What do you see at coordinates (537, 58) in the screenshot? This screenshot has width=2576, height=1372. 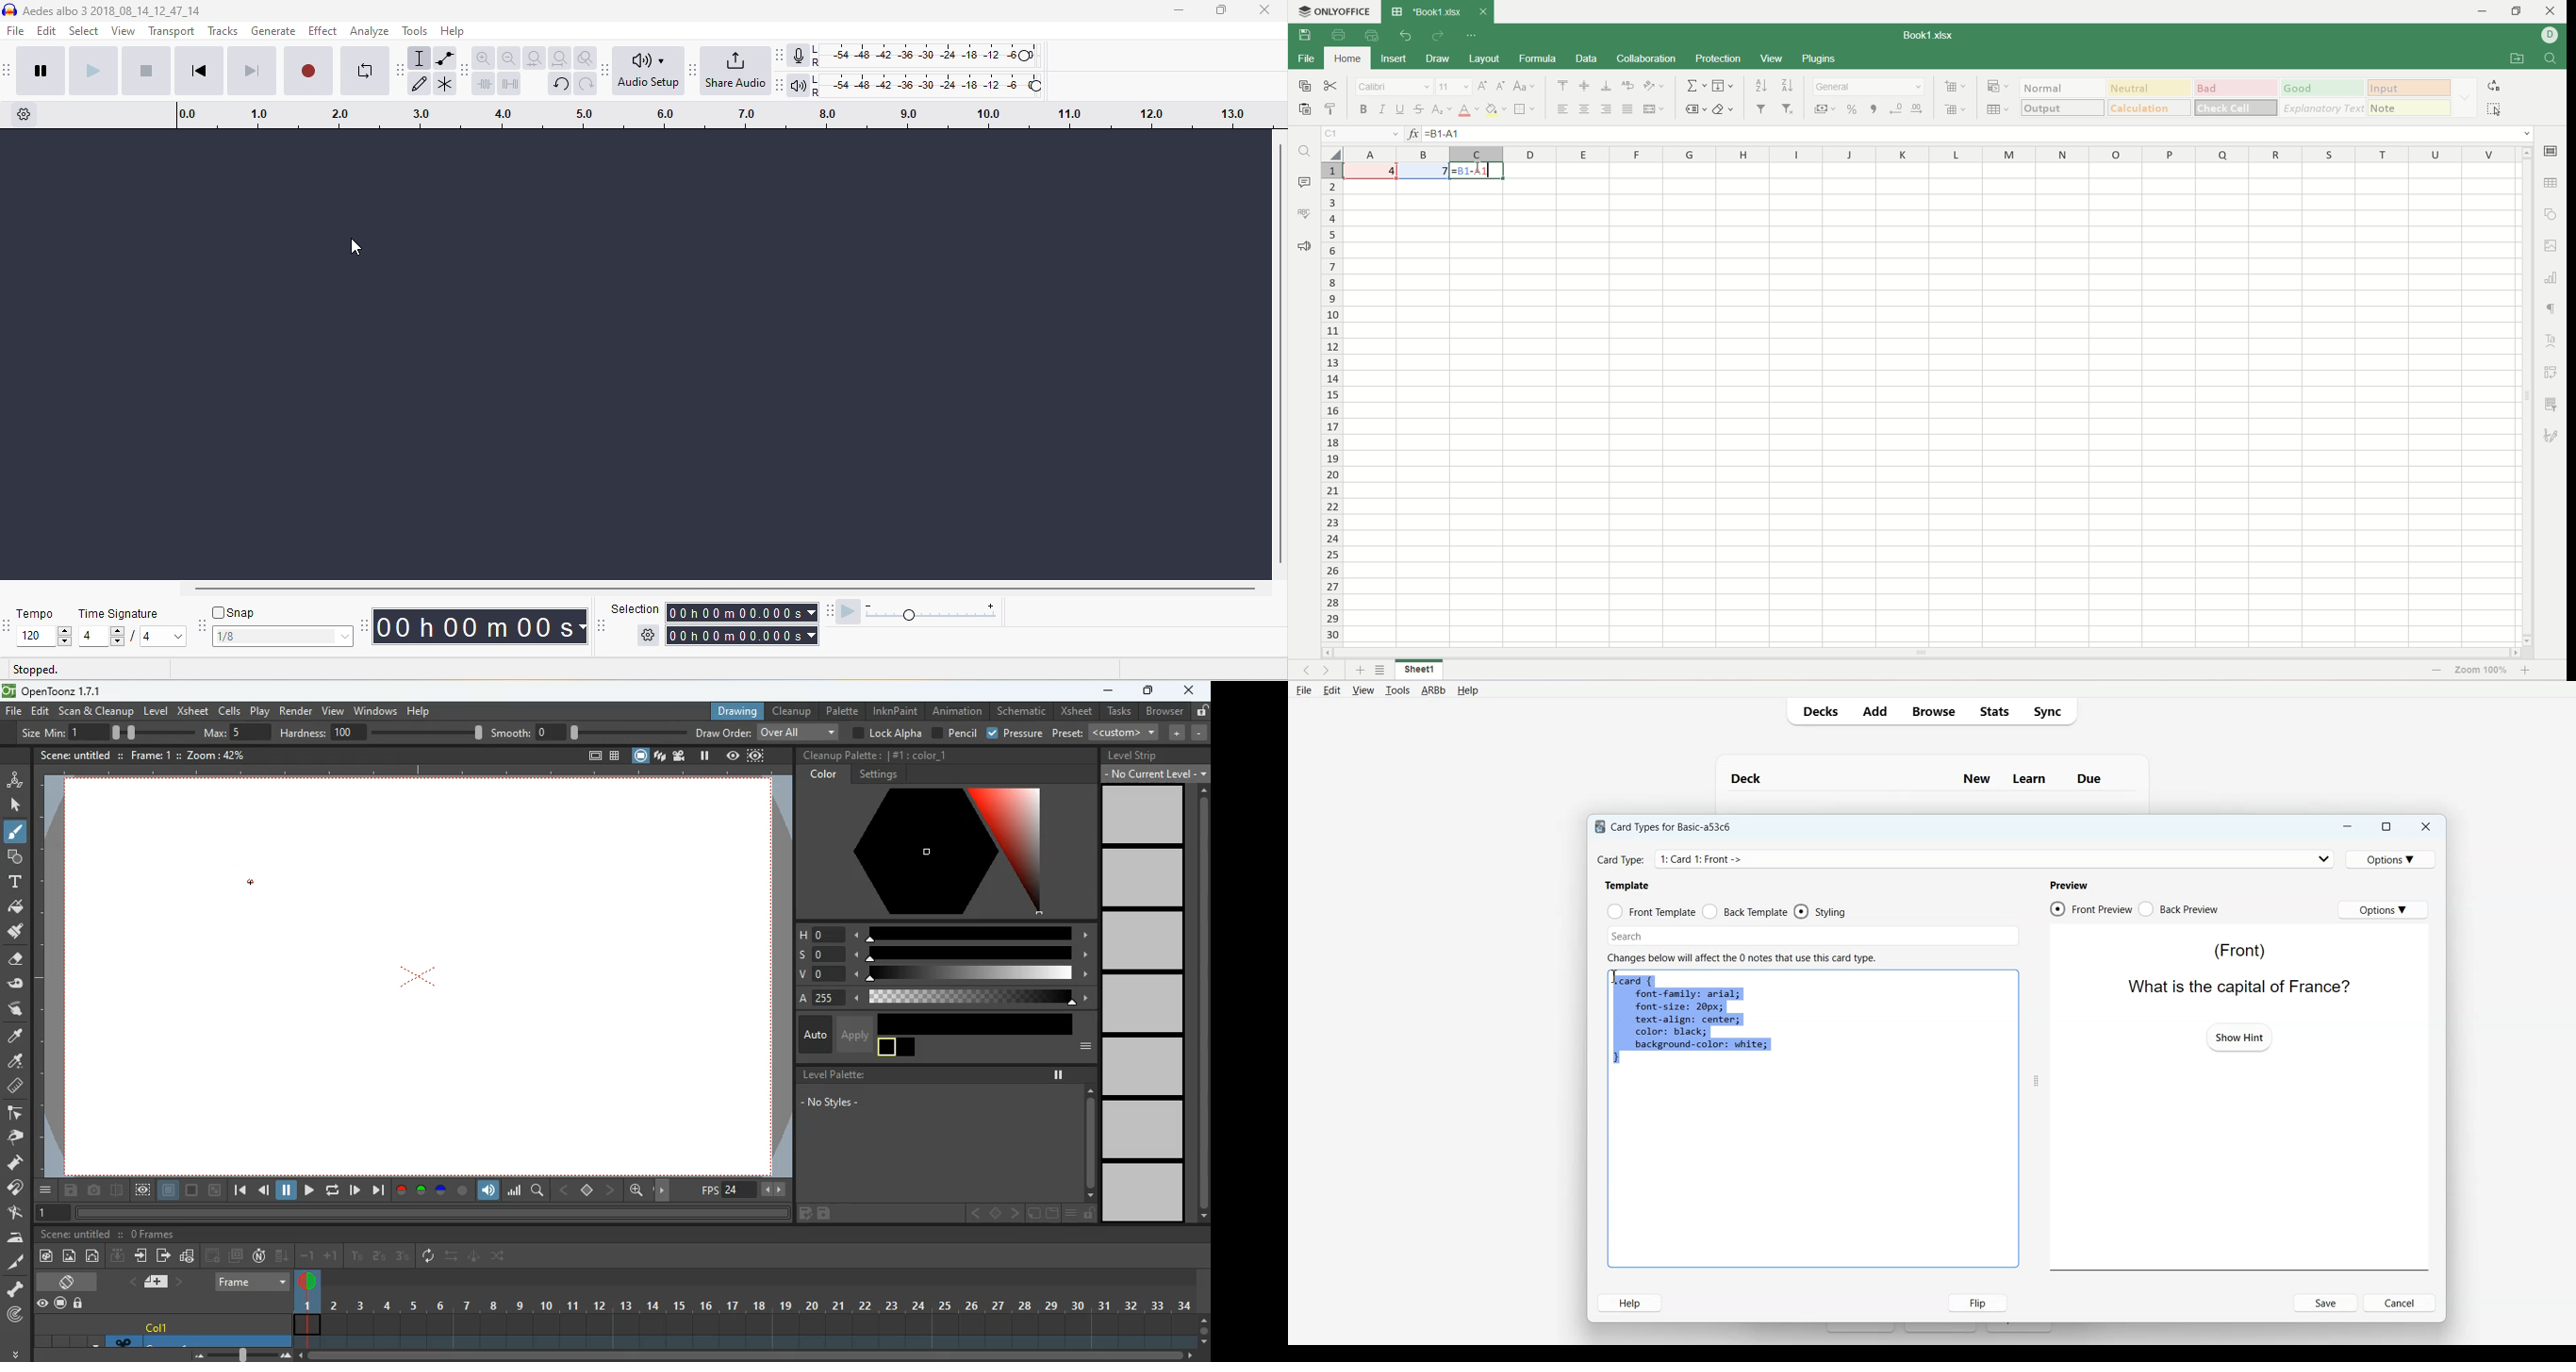 I see `fit selection to width` at bounding box center [537, 58].